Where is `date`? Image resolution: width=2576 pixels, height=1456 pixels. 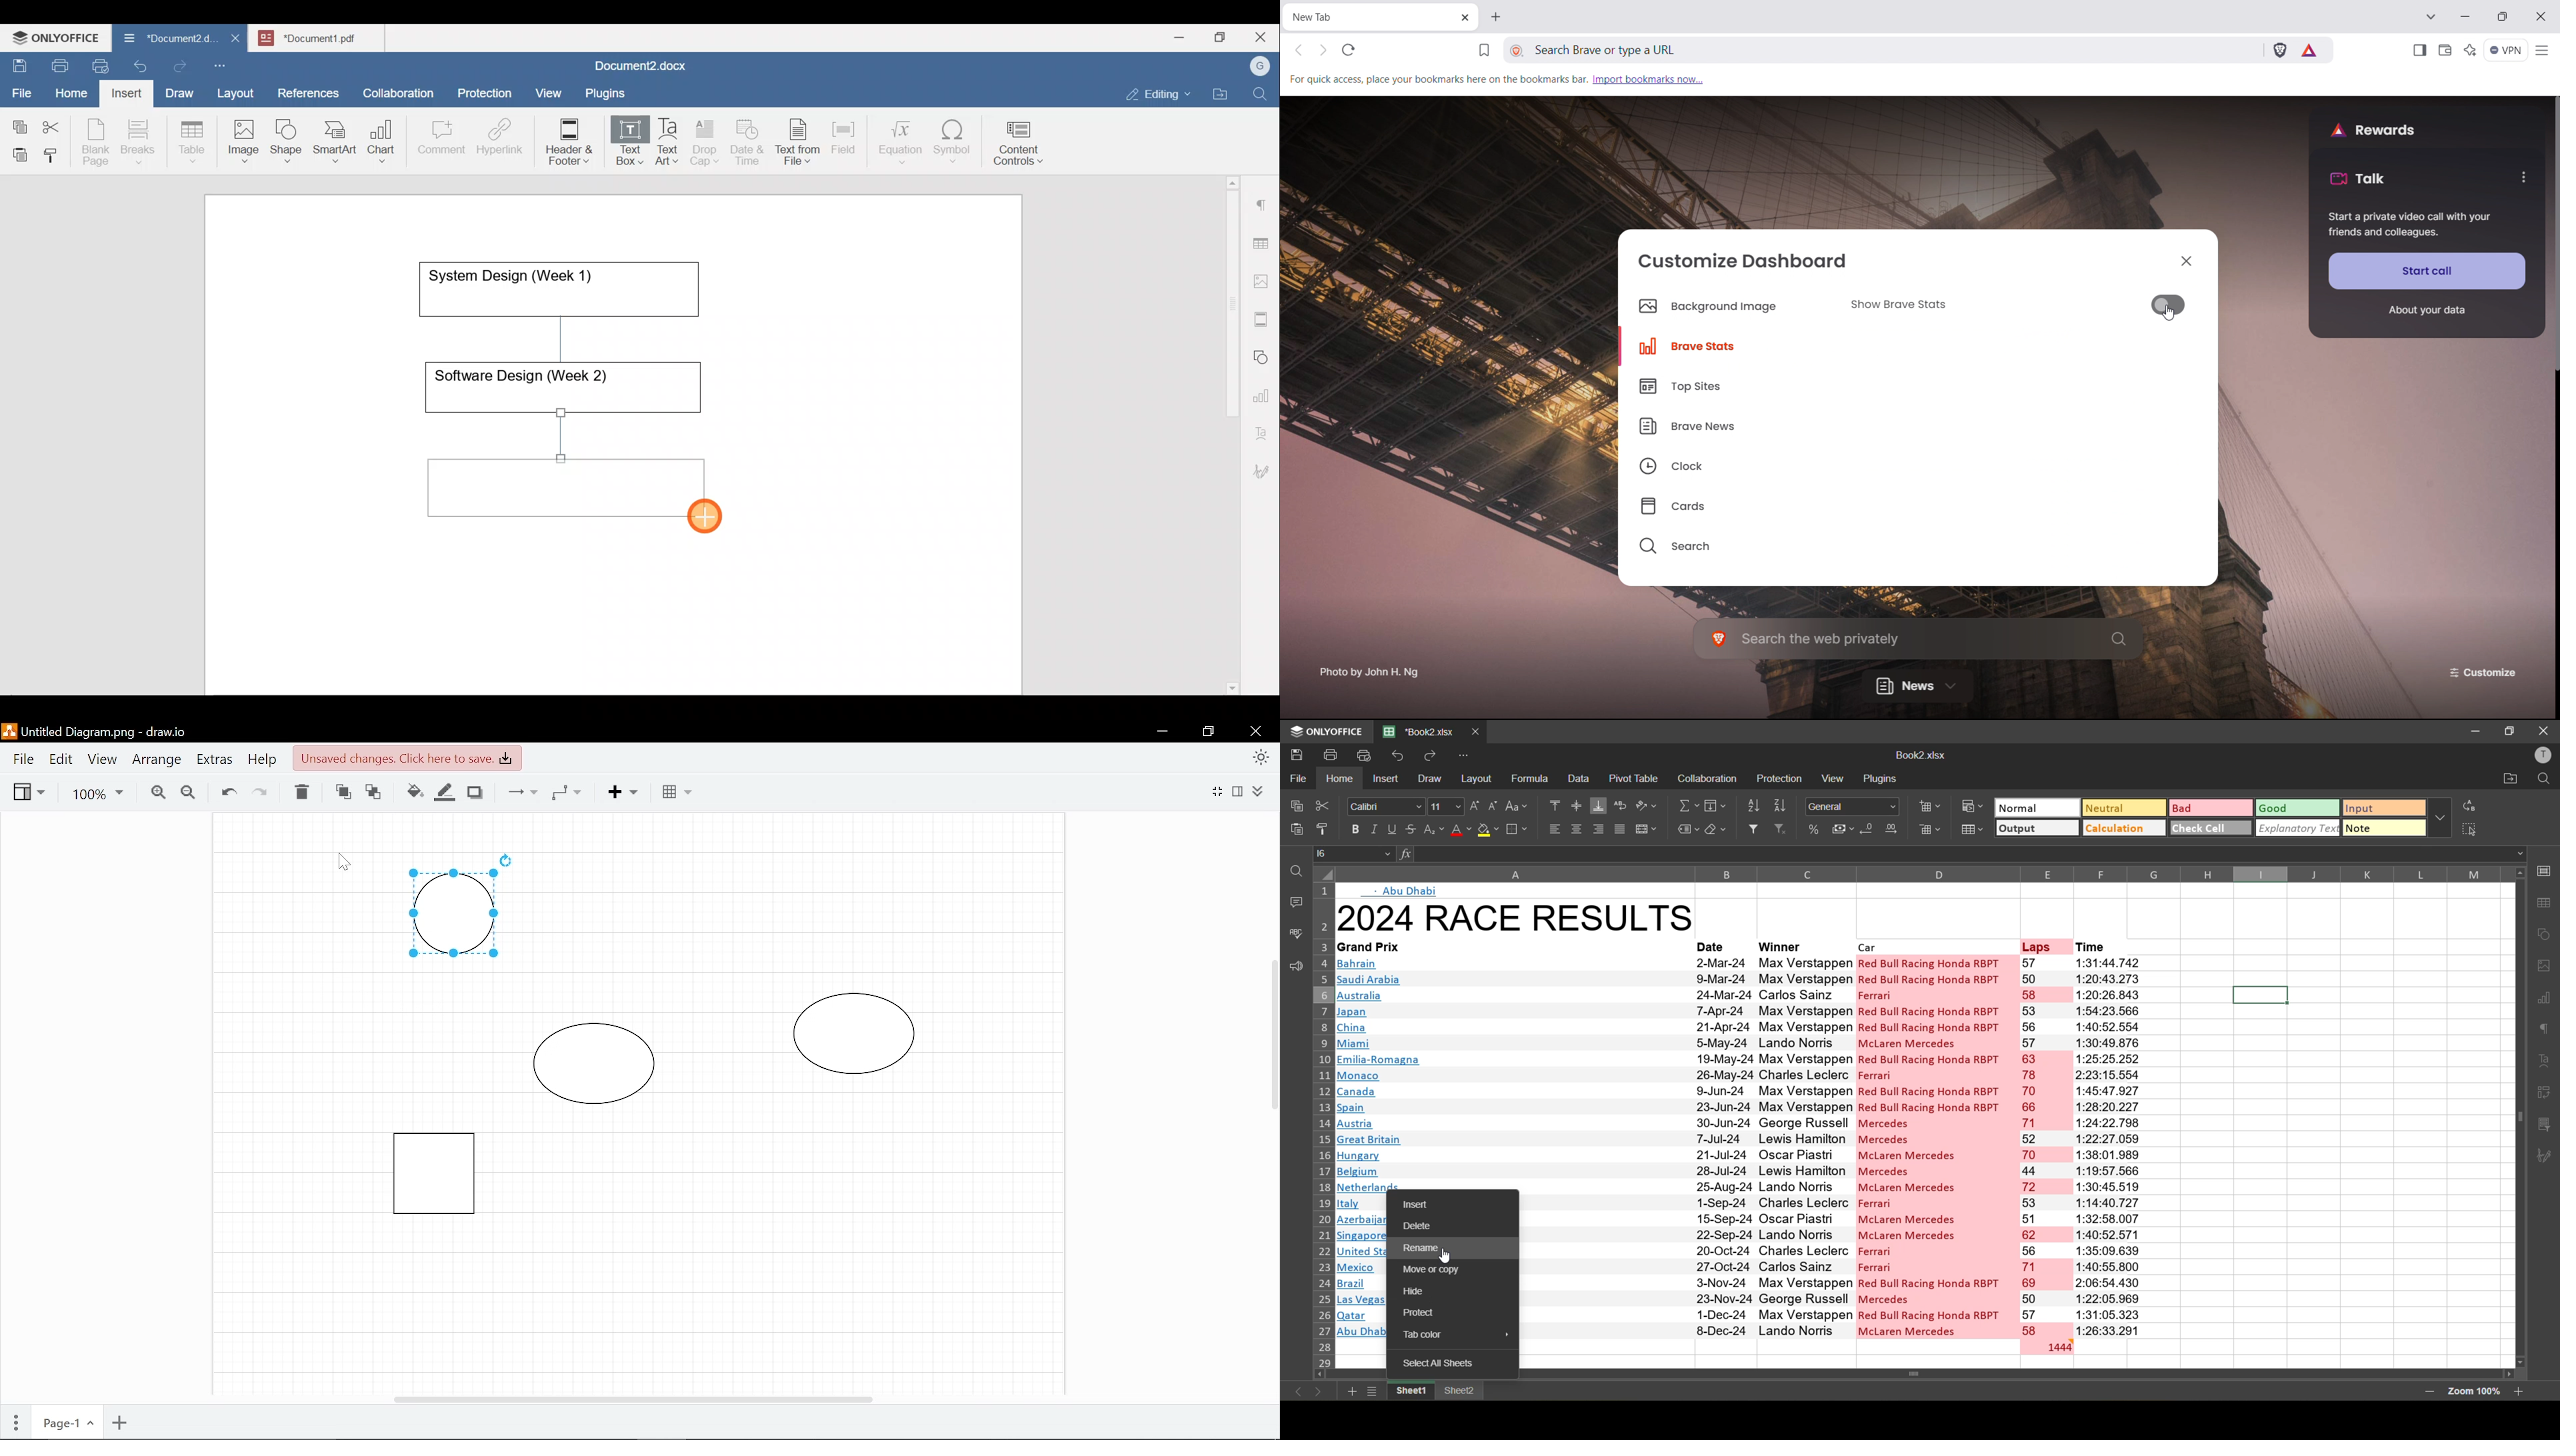 date is located at coordinates (1722, 1146).